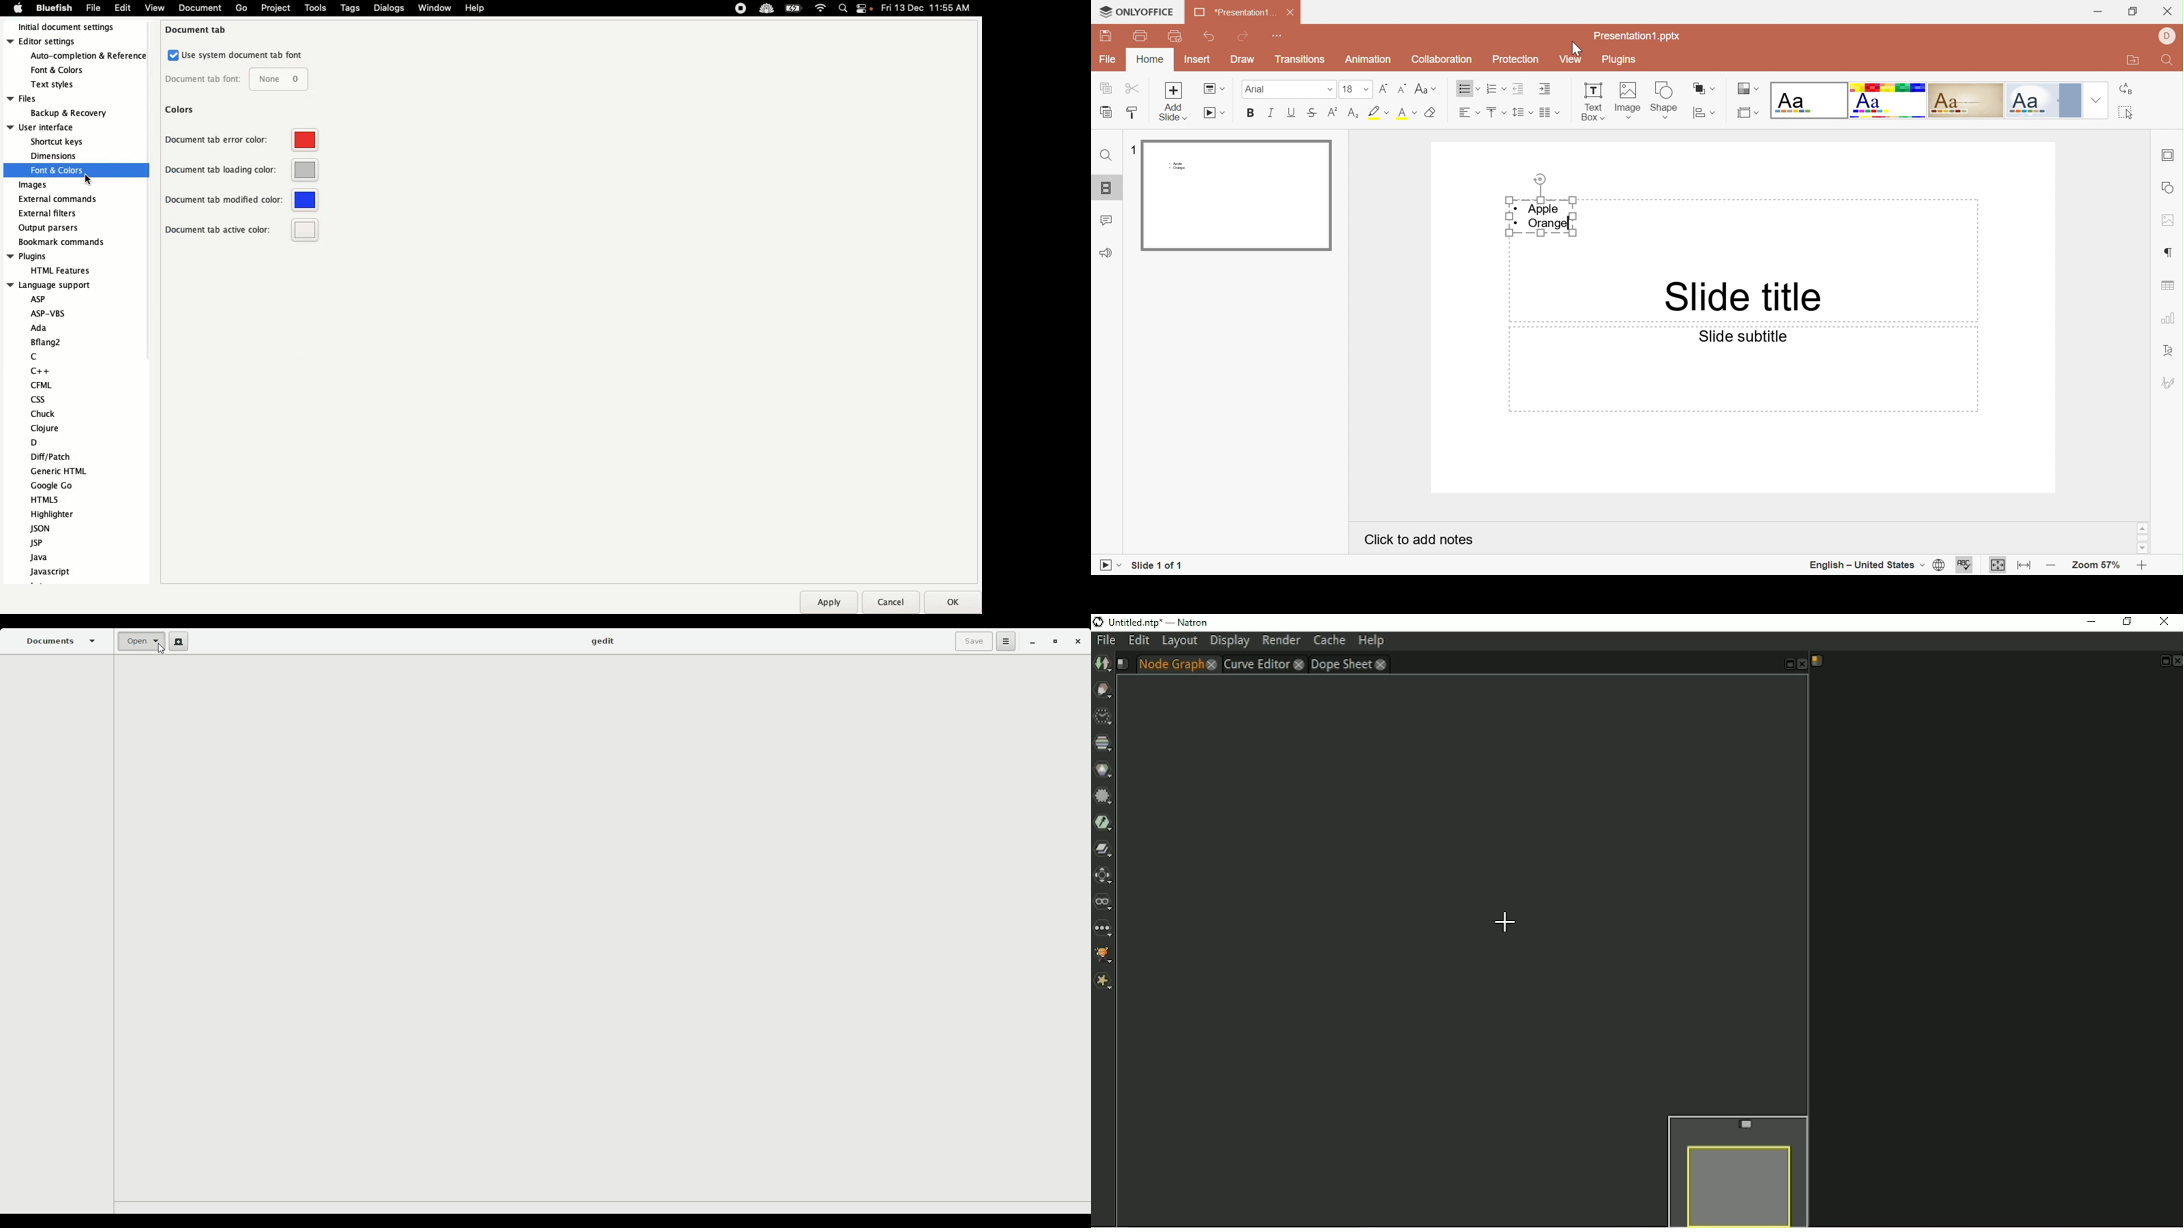 The height and width of the screenshot is (1232, 2184). What do you see at coordinates (1518, 60) in the screenshot?
I see `Protection` at bounding box center [1518, 60].